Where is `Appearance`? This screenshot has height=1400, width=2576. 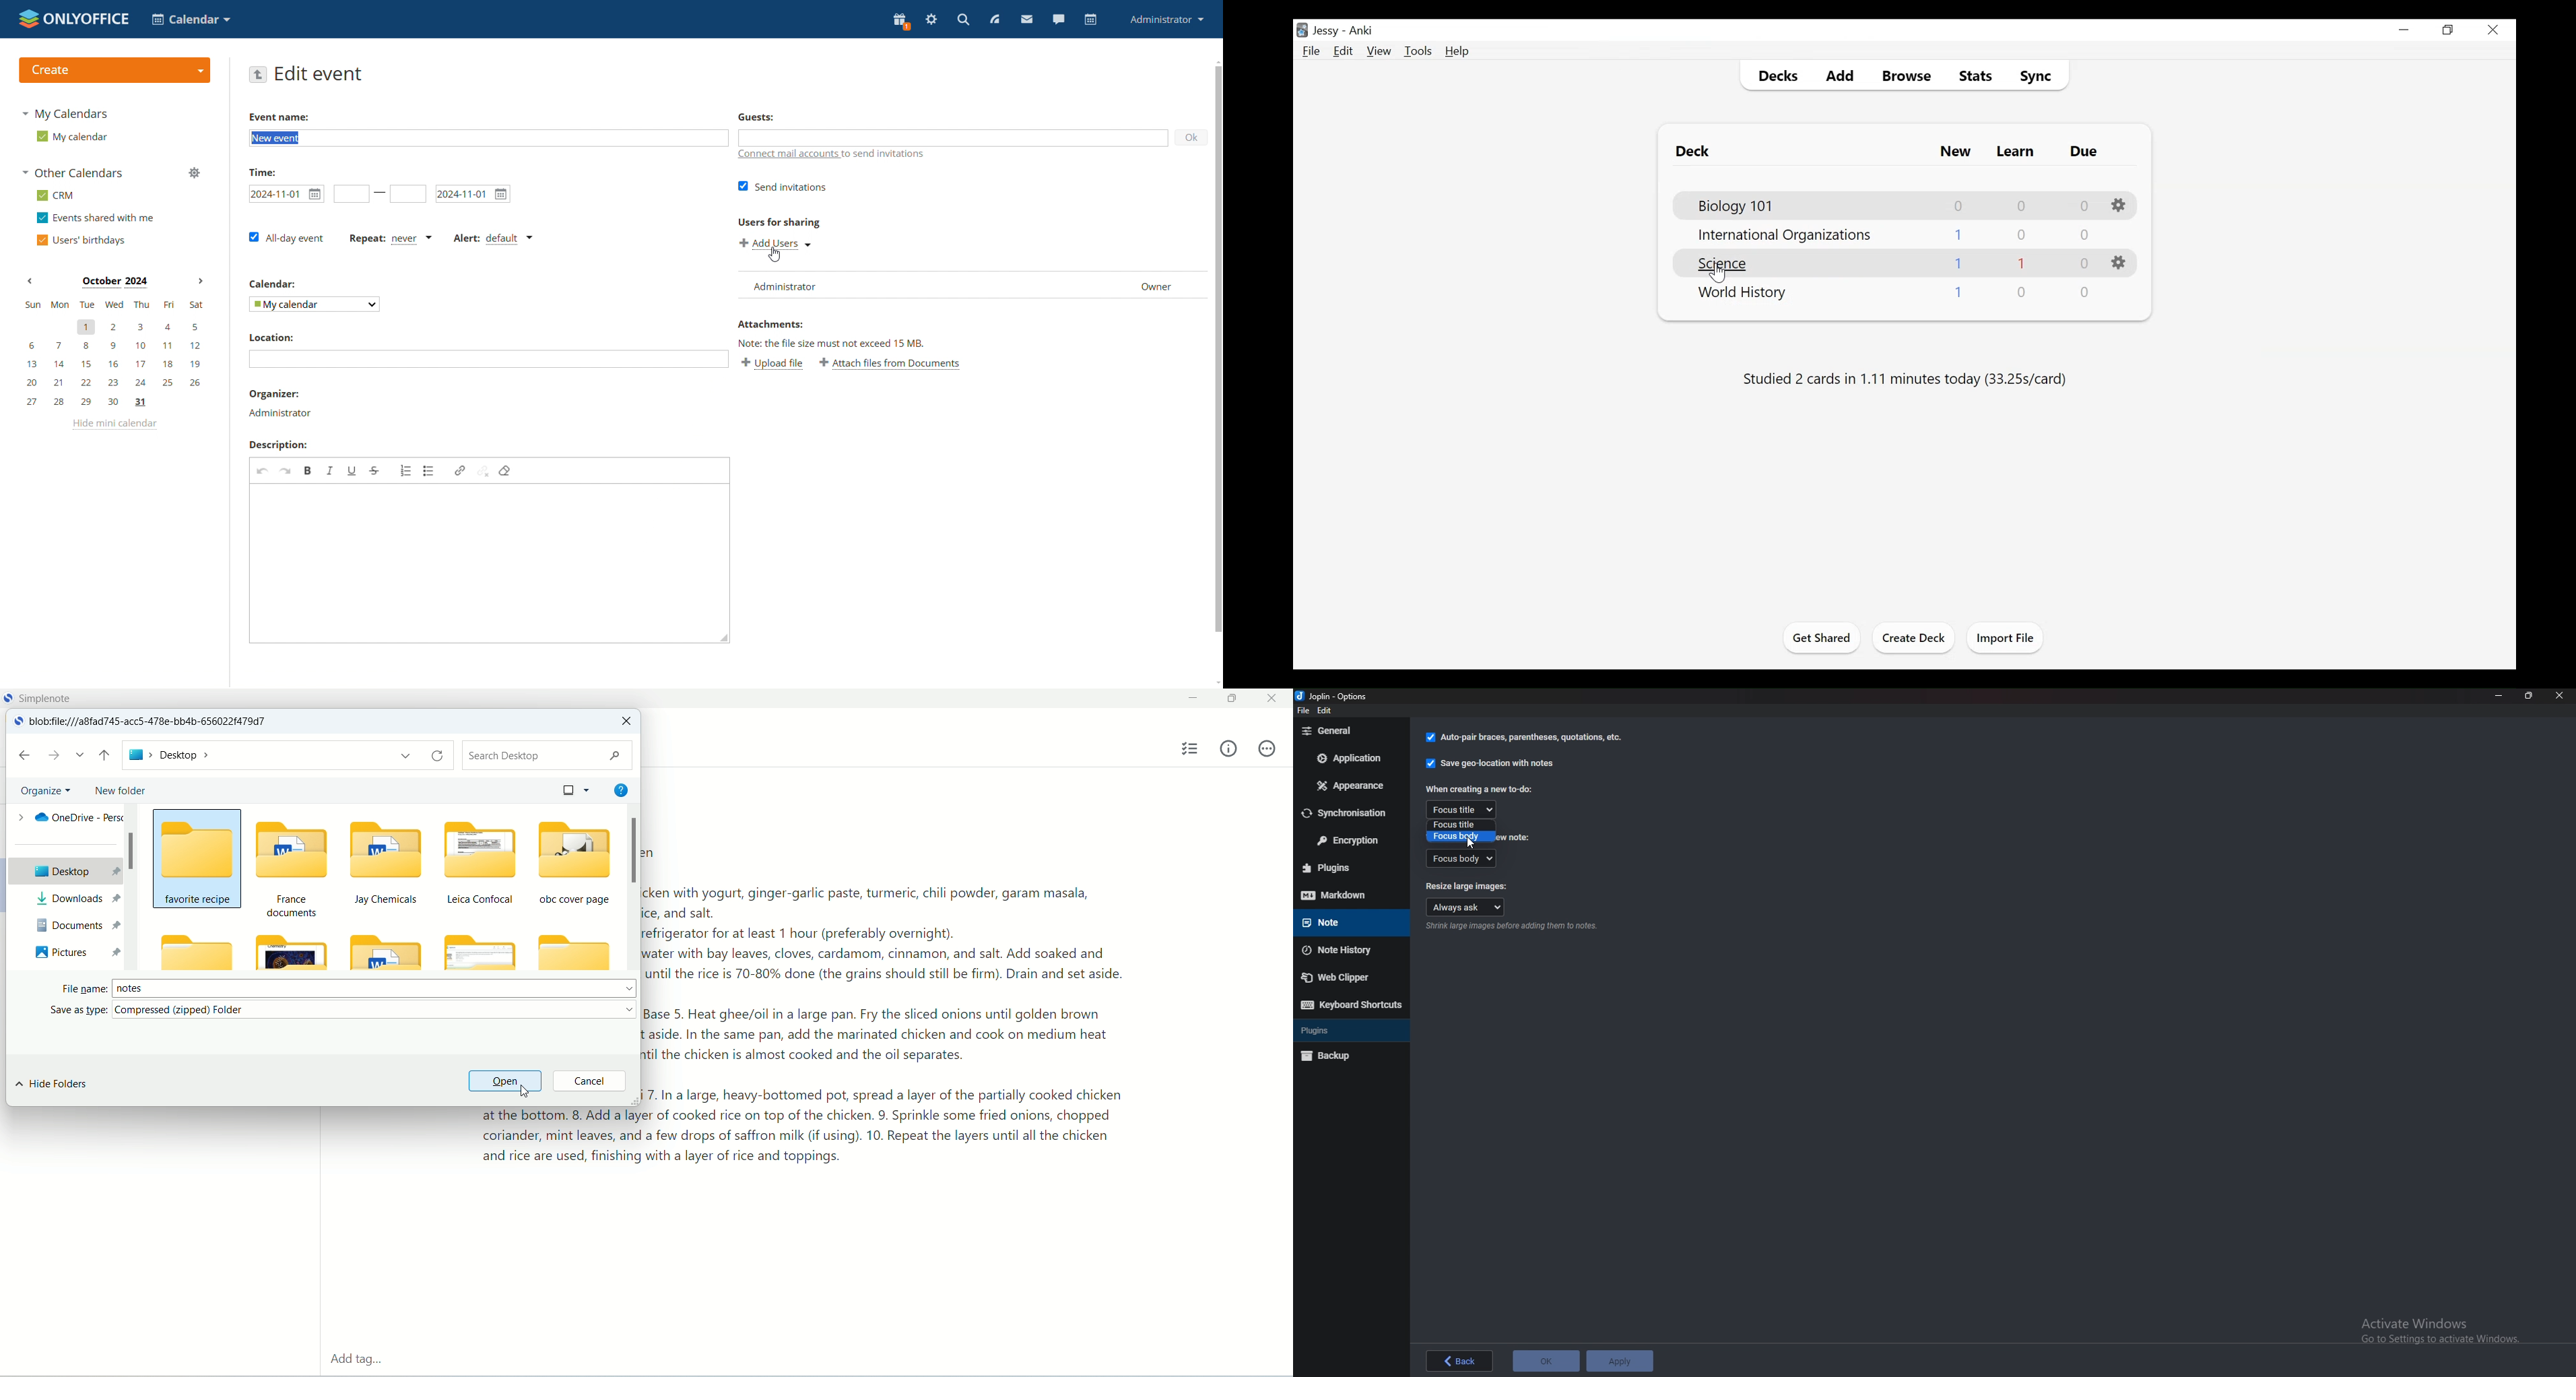 Appearance is located at coordinates (1354, 785).